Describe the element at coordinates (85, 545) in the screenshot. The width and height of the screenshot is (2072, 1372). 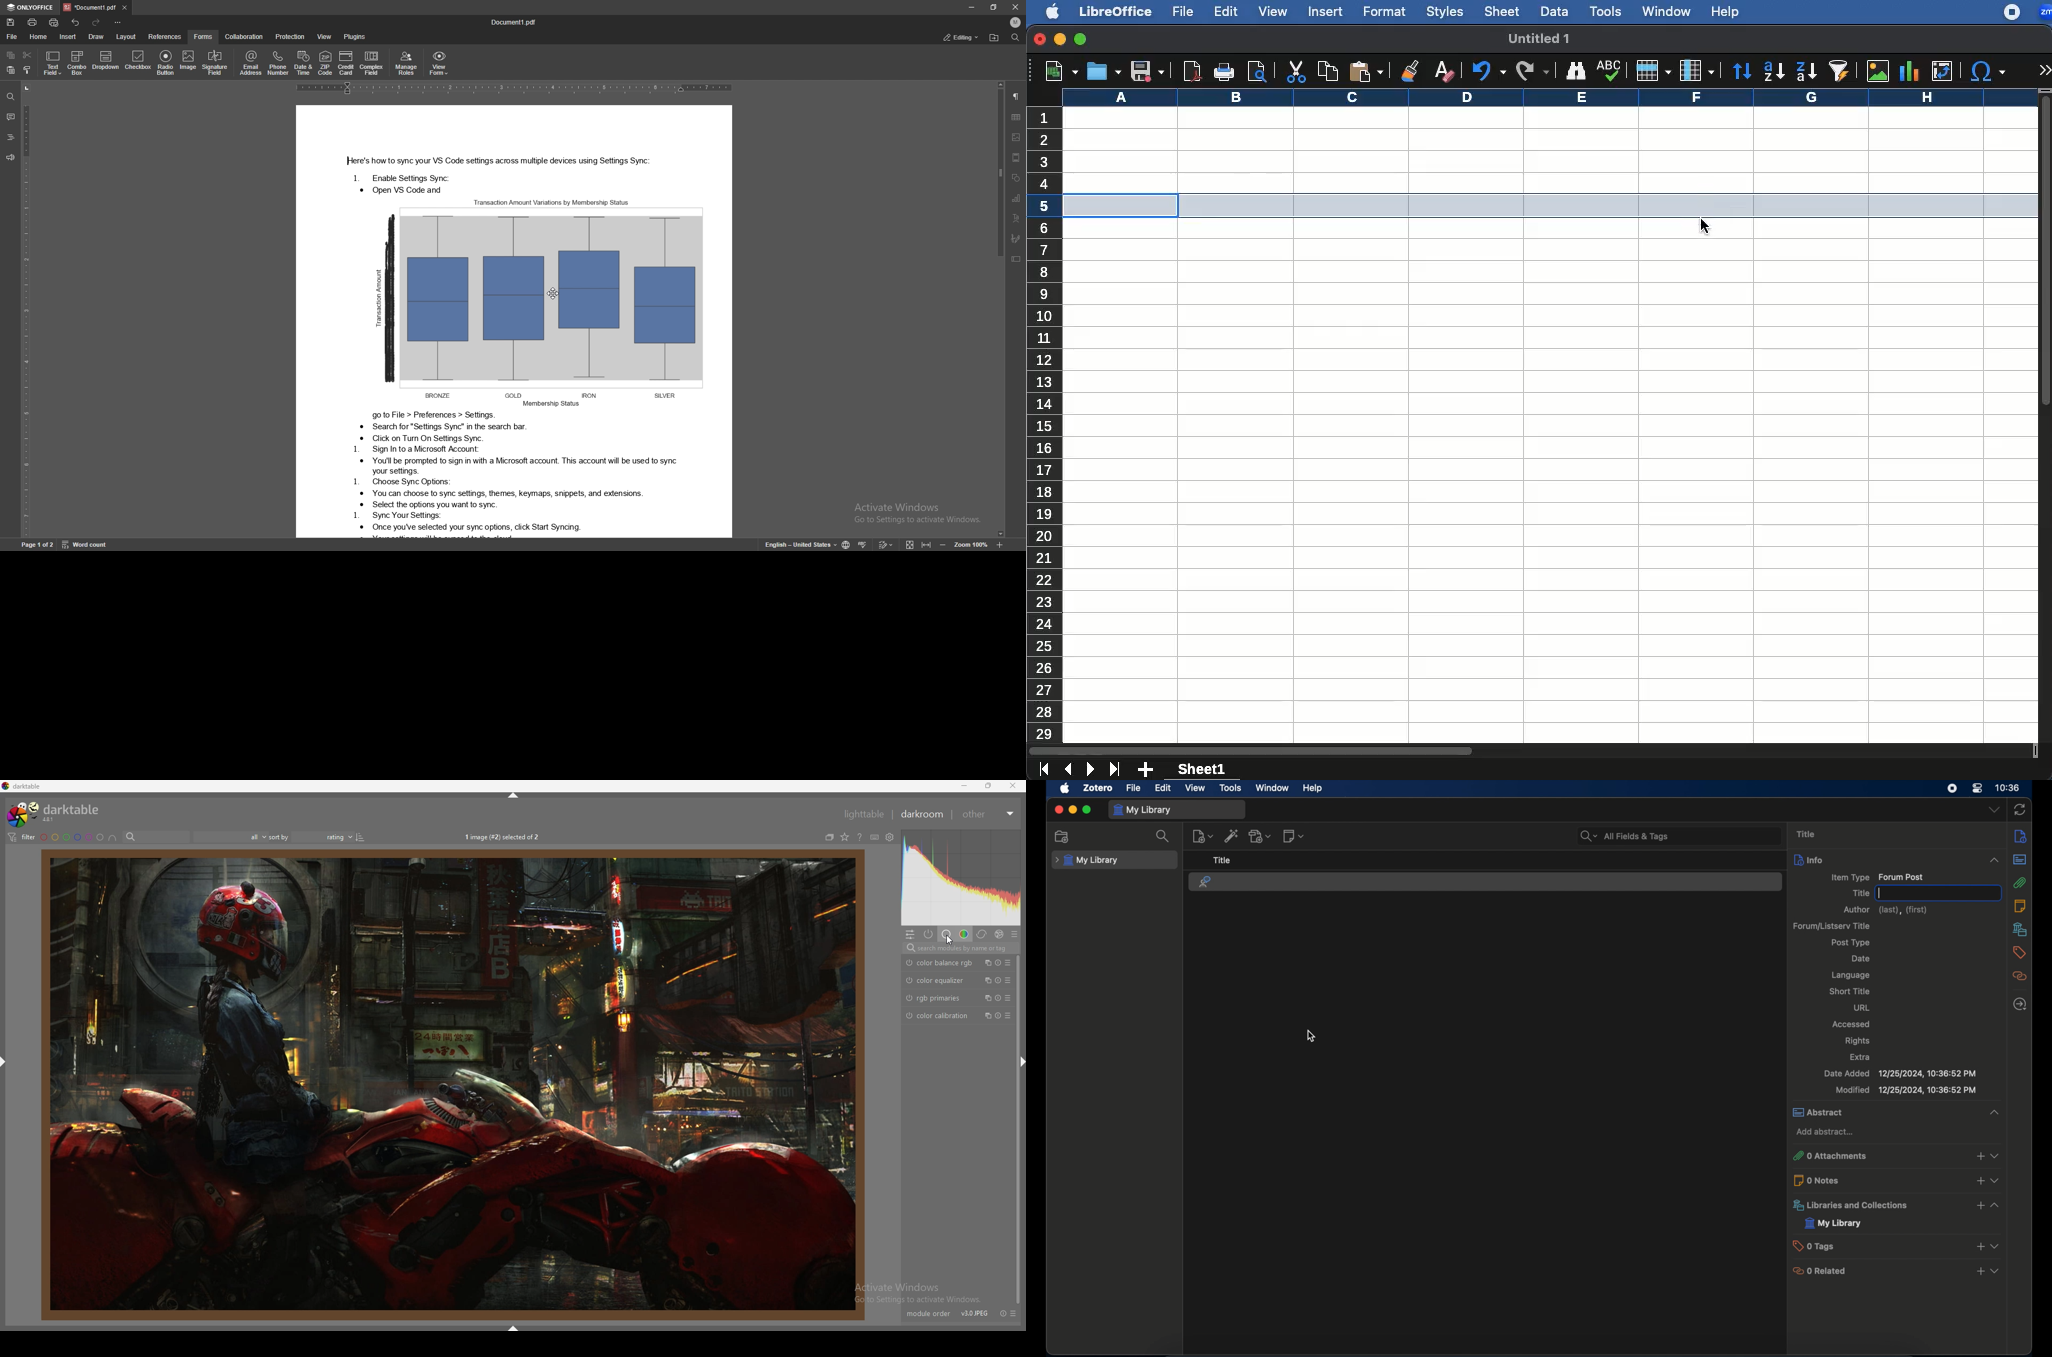
I see `word count` at that location.